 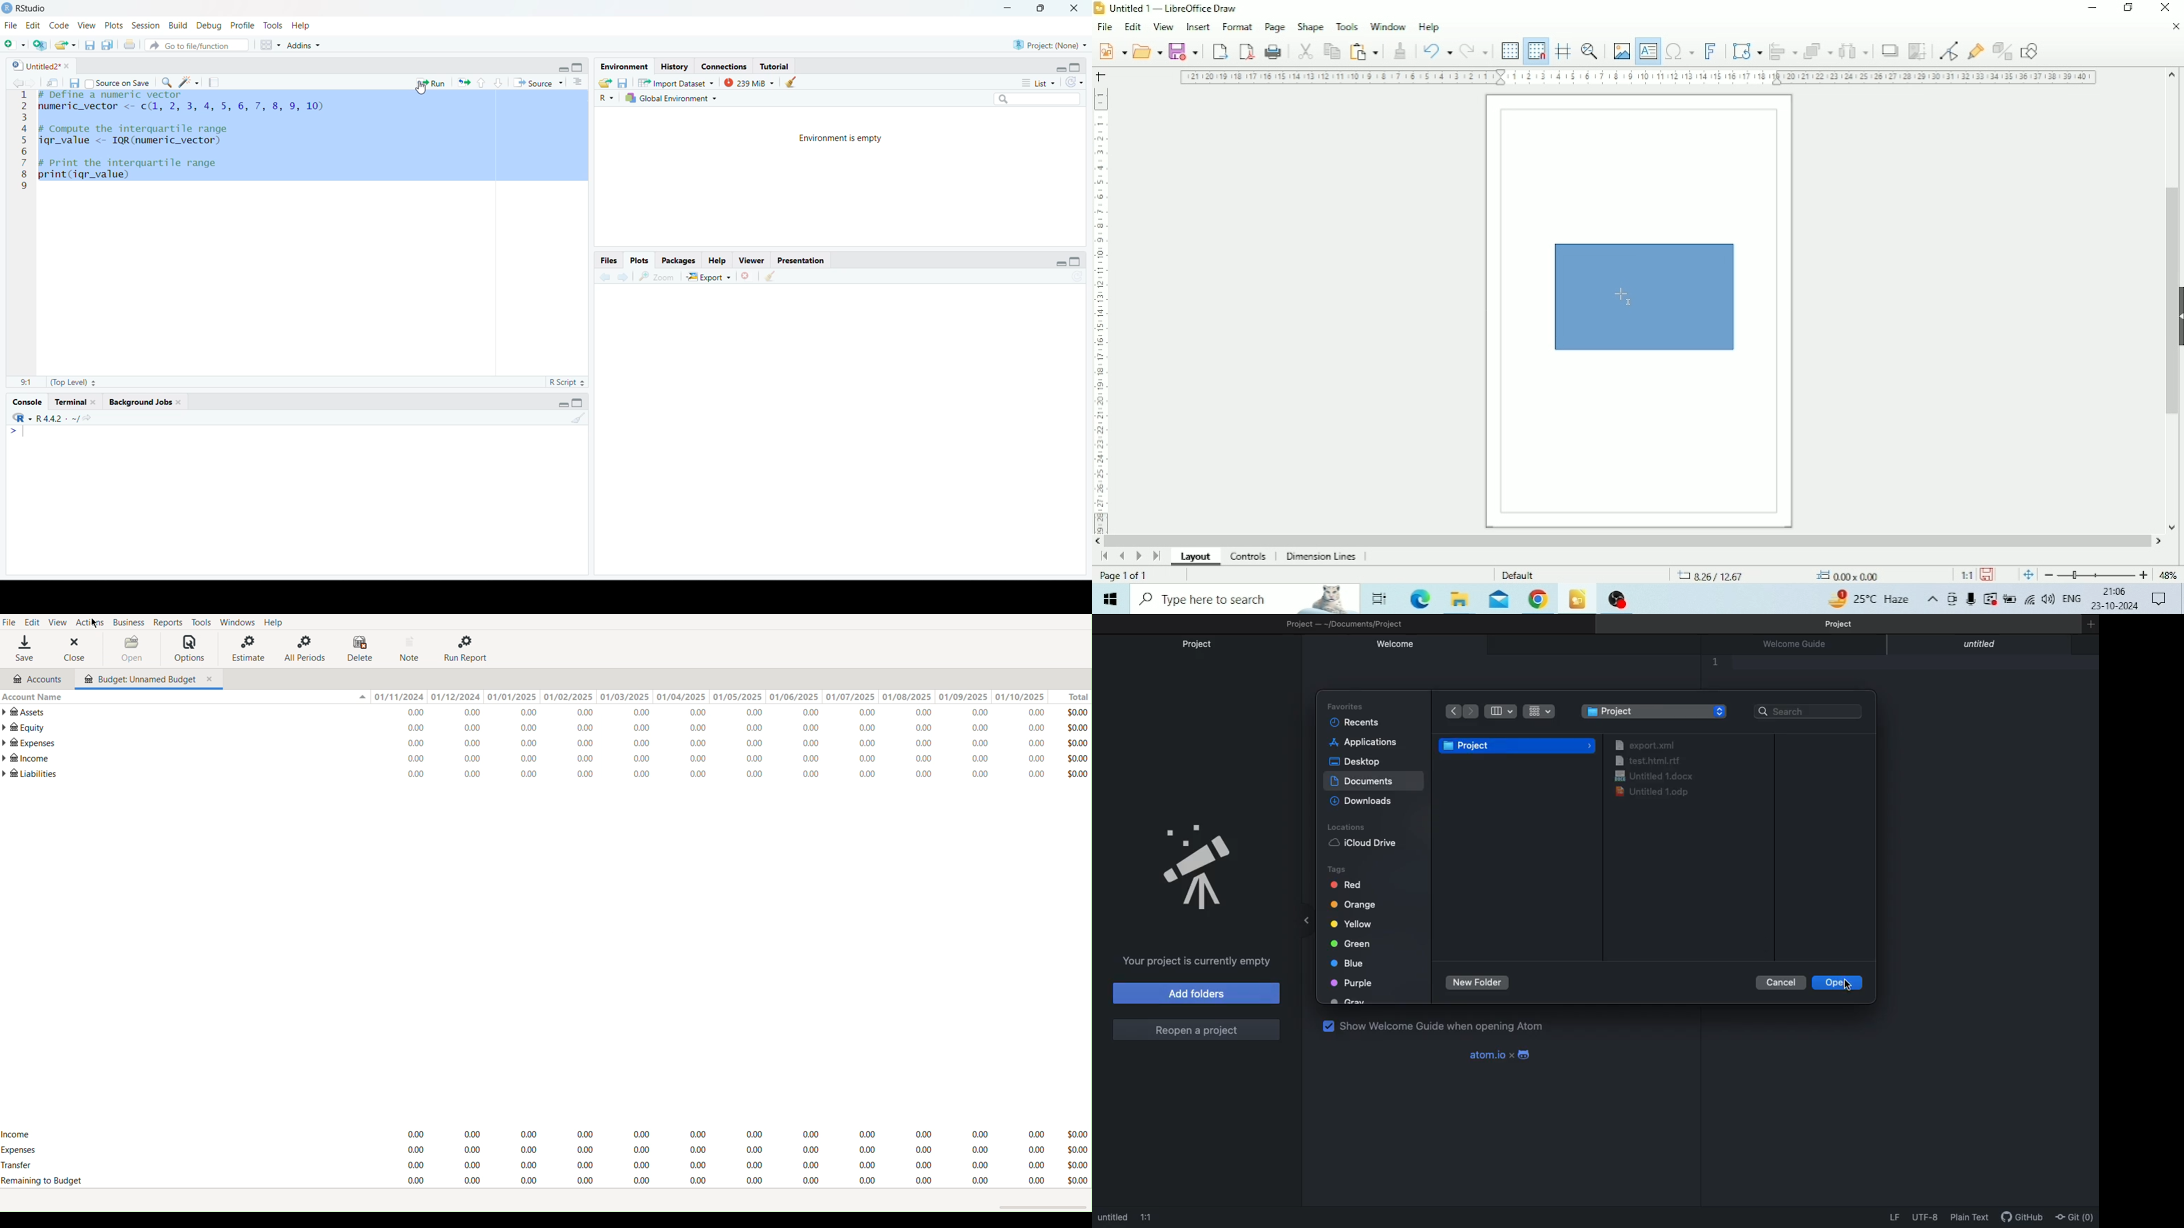 What do you see at coordinates (1459, 600) in the screenshot?
I see `File Explorer` at bounding box center [1459, 600].